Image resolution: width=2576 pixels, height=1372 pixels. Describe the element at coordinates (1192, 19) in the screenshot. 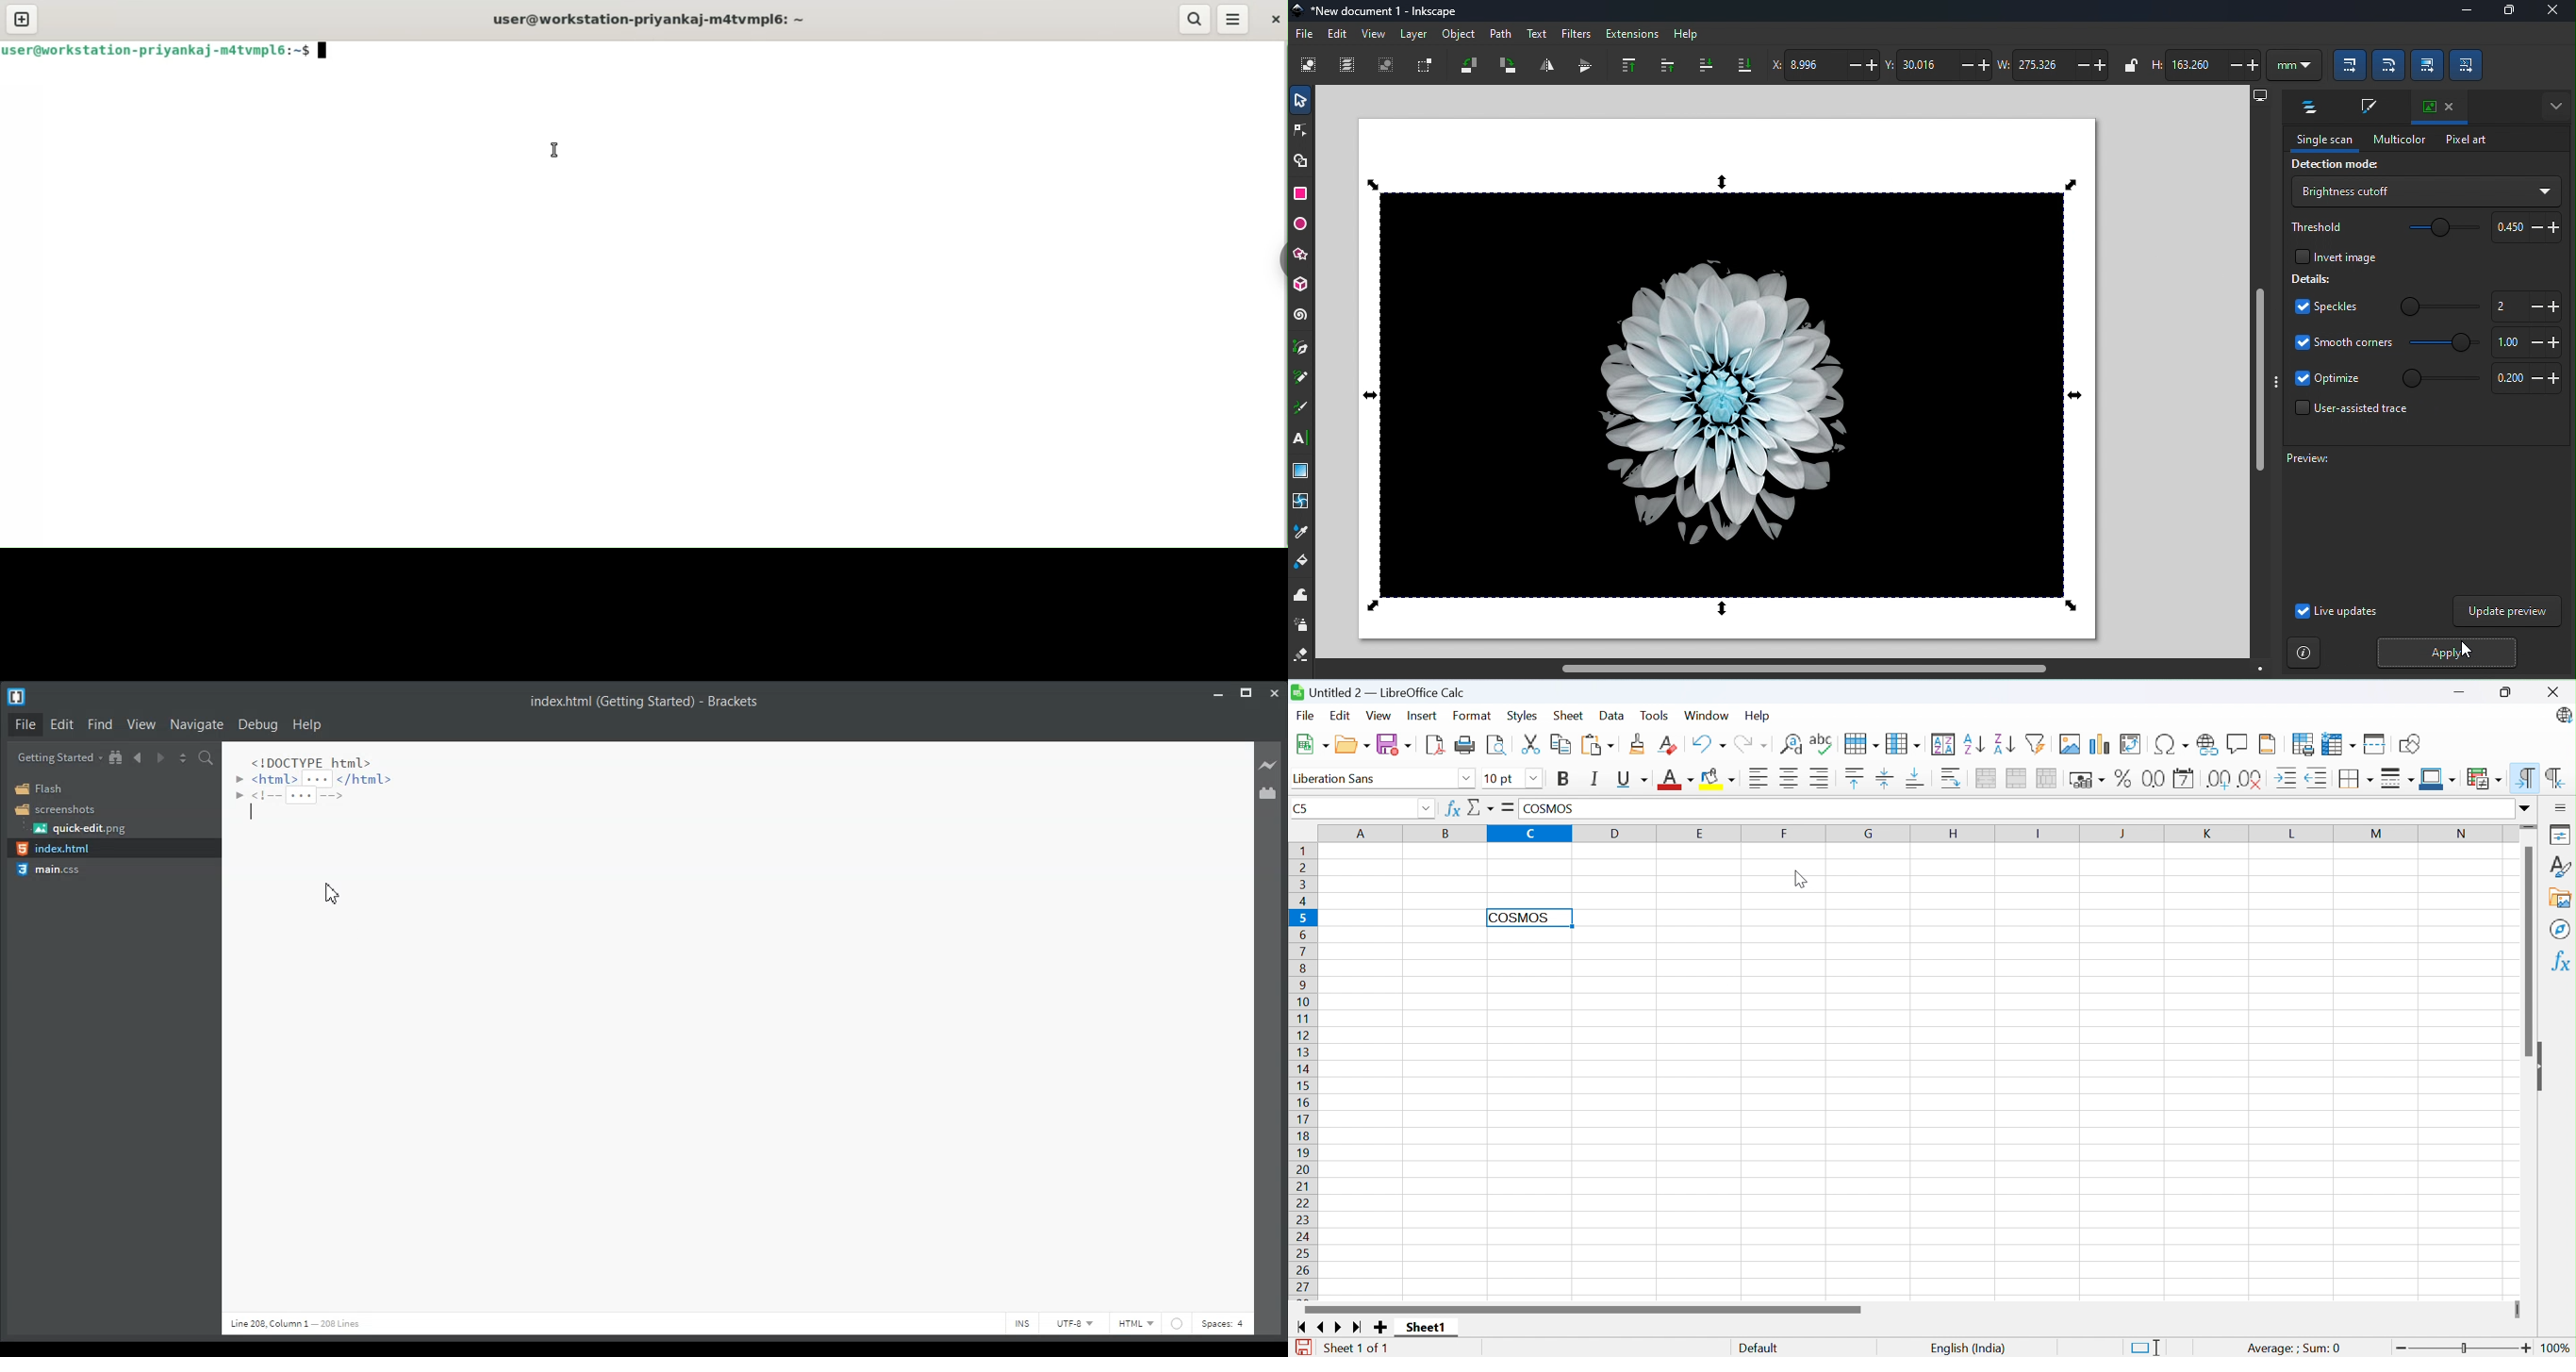

I see `search` at that location.